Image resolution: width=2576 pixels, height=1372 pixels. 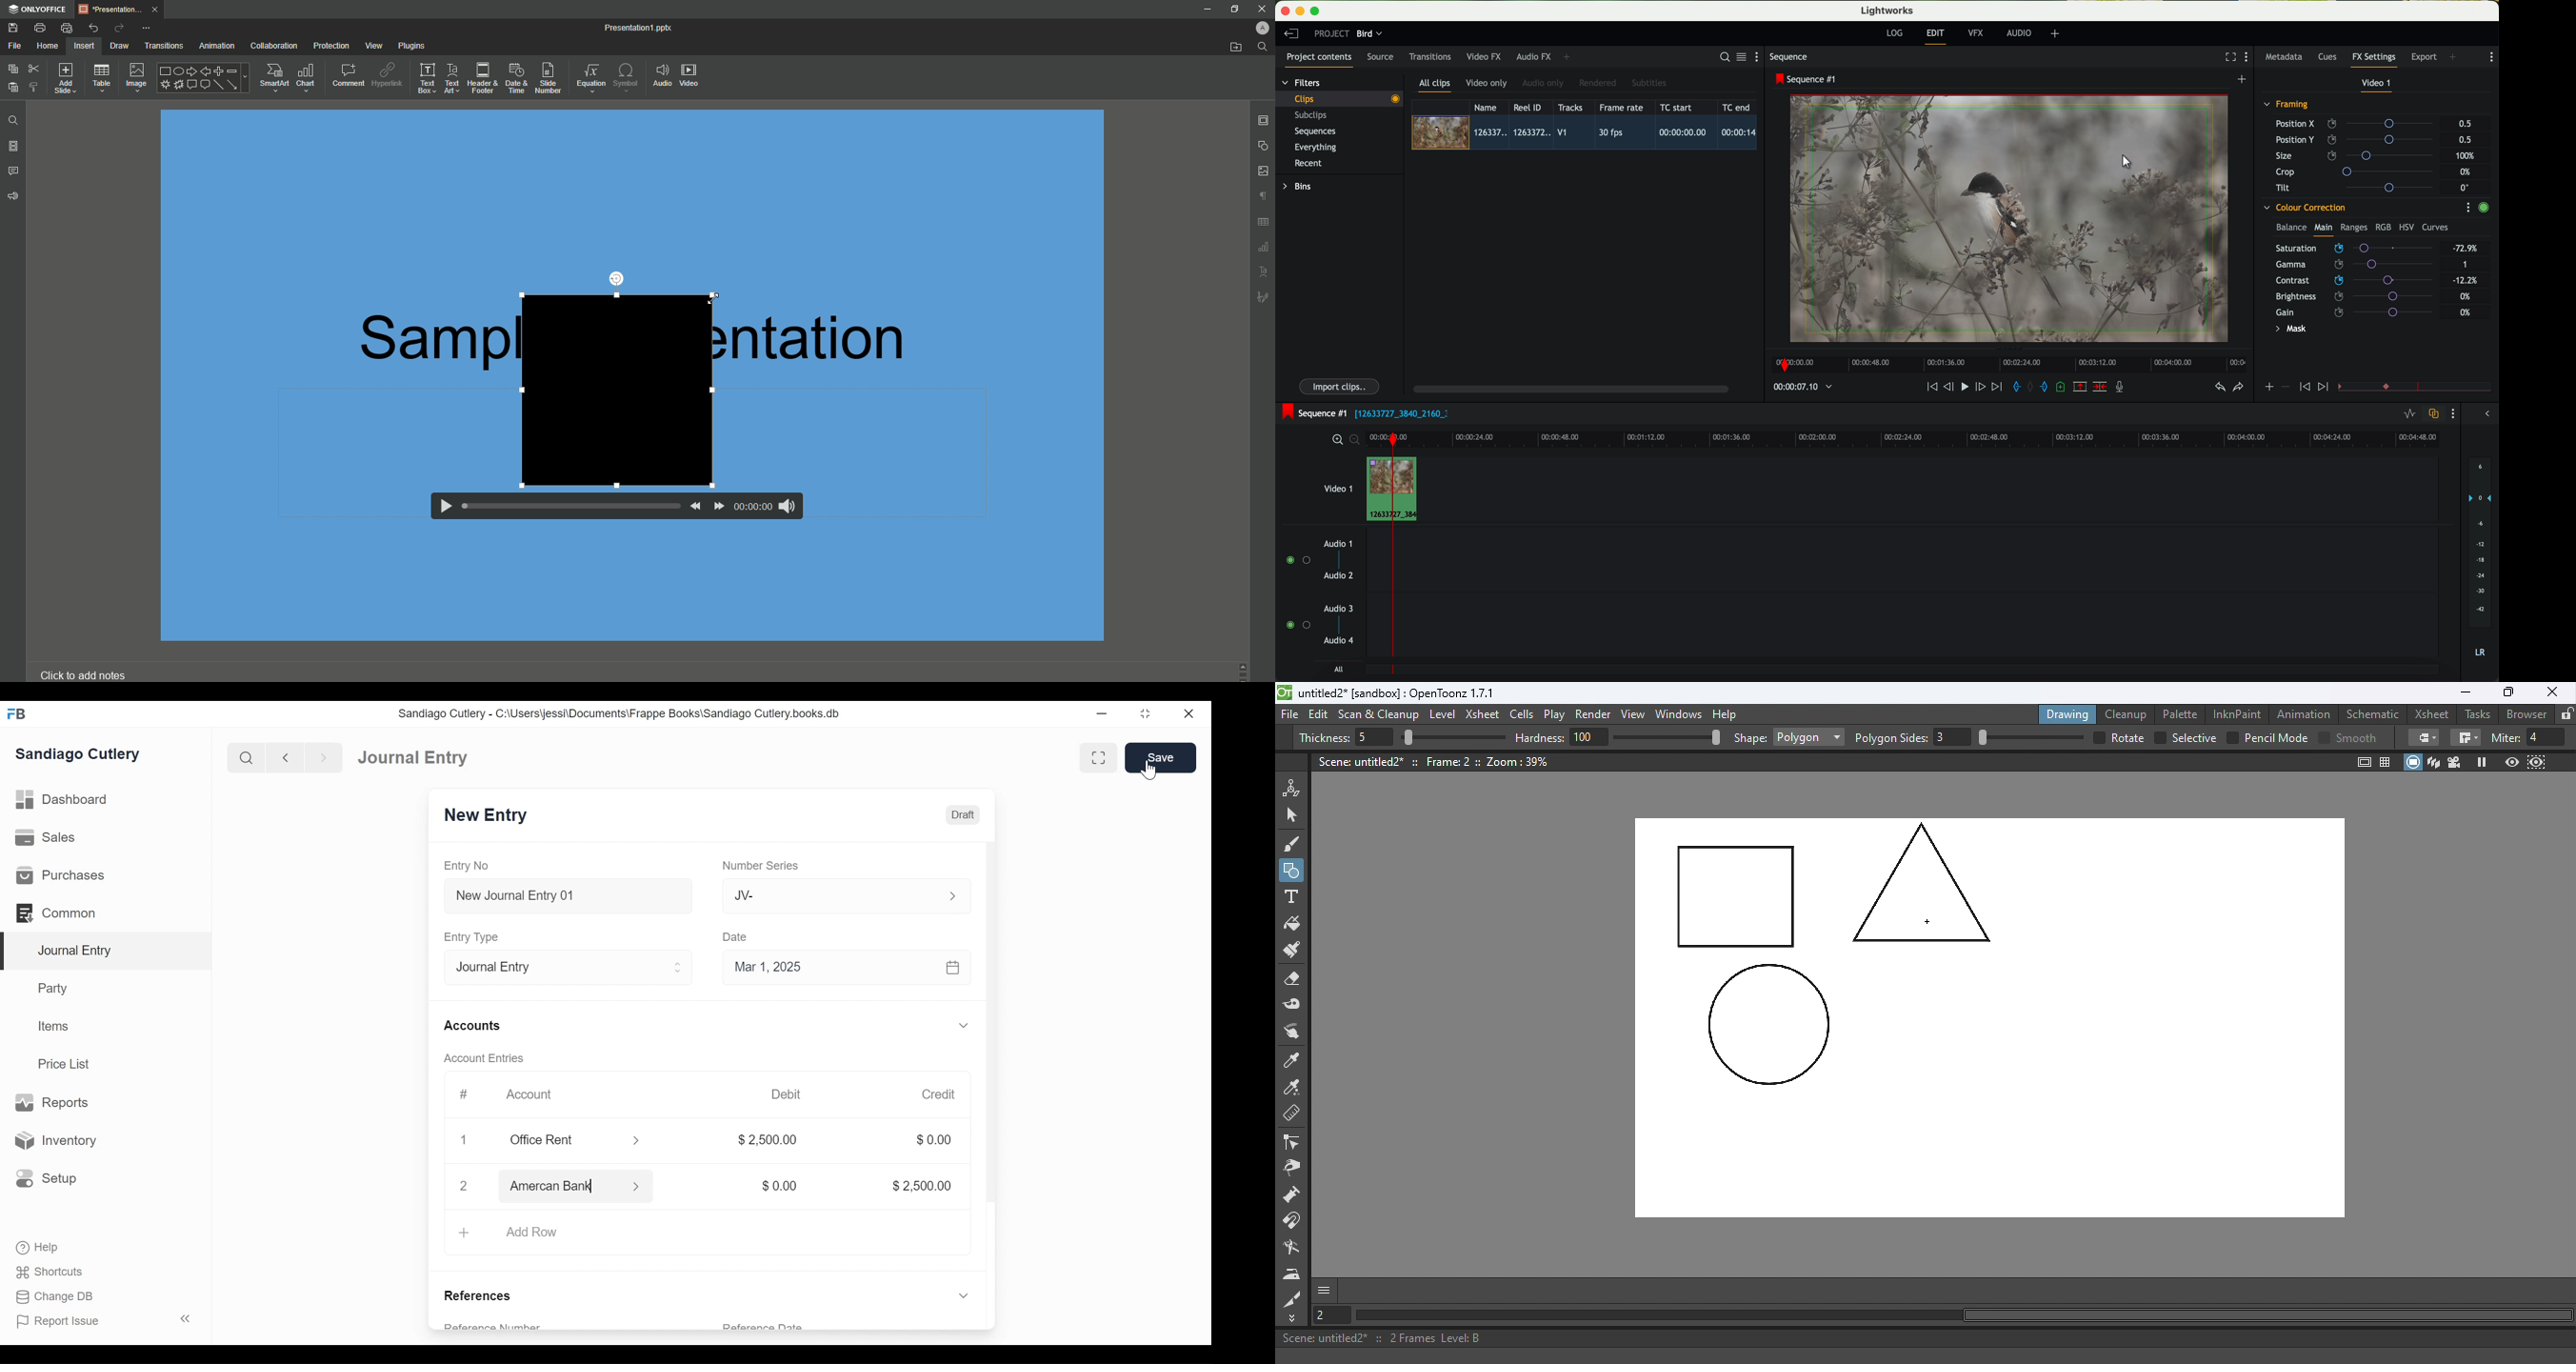 I want to click on timeline, so click(x=1798, y=388).